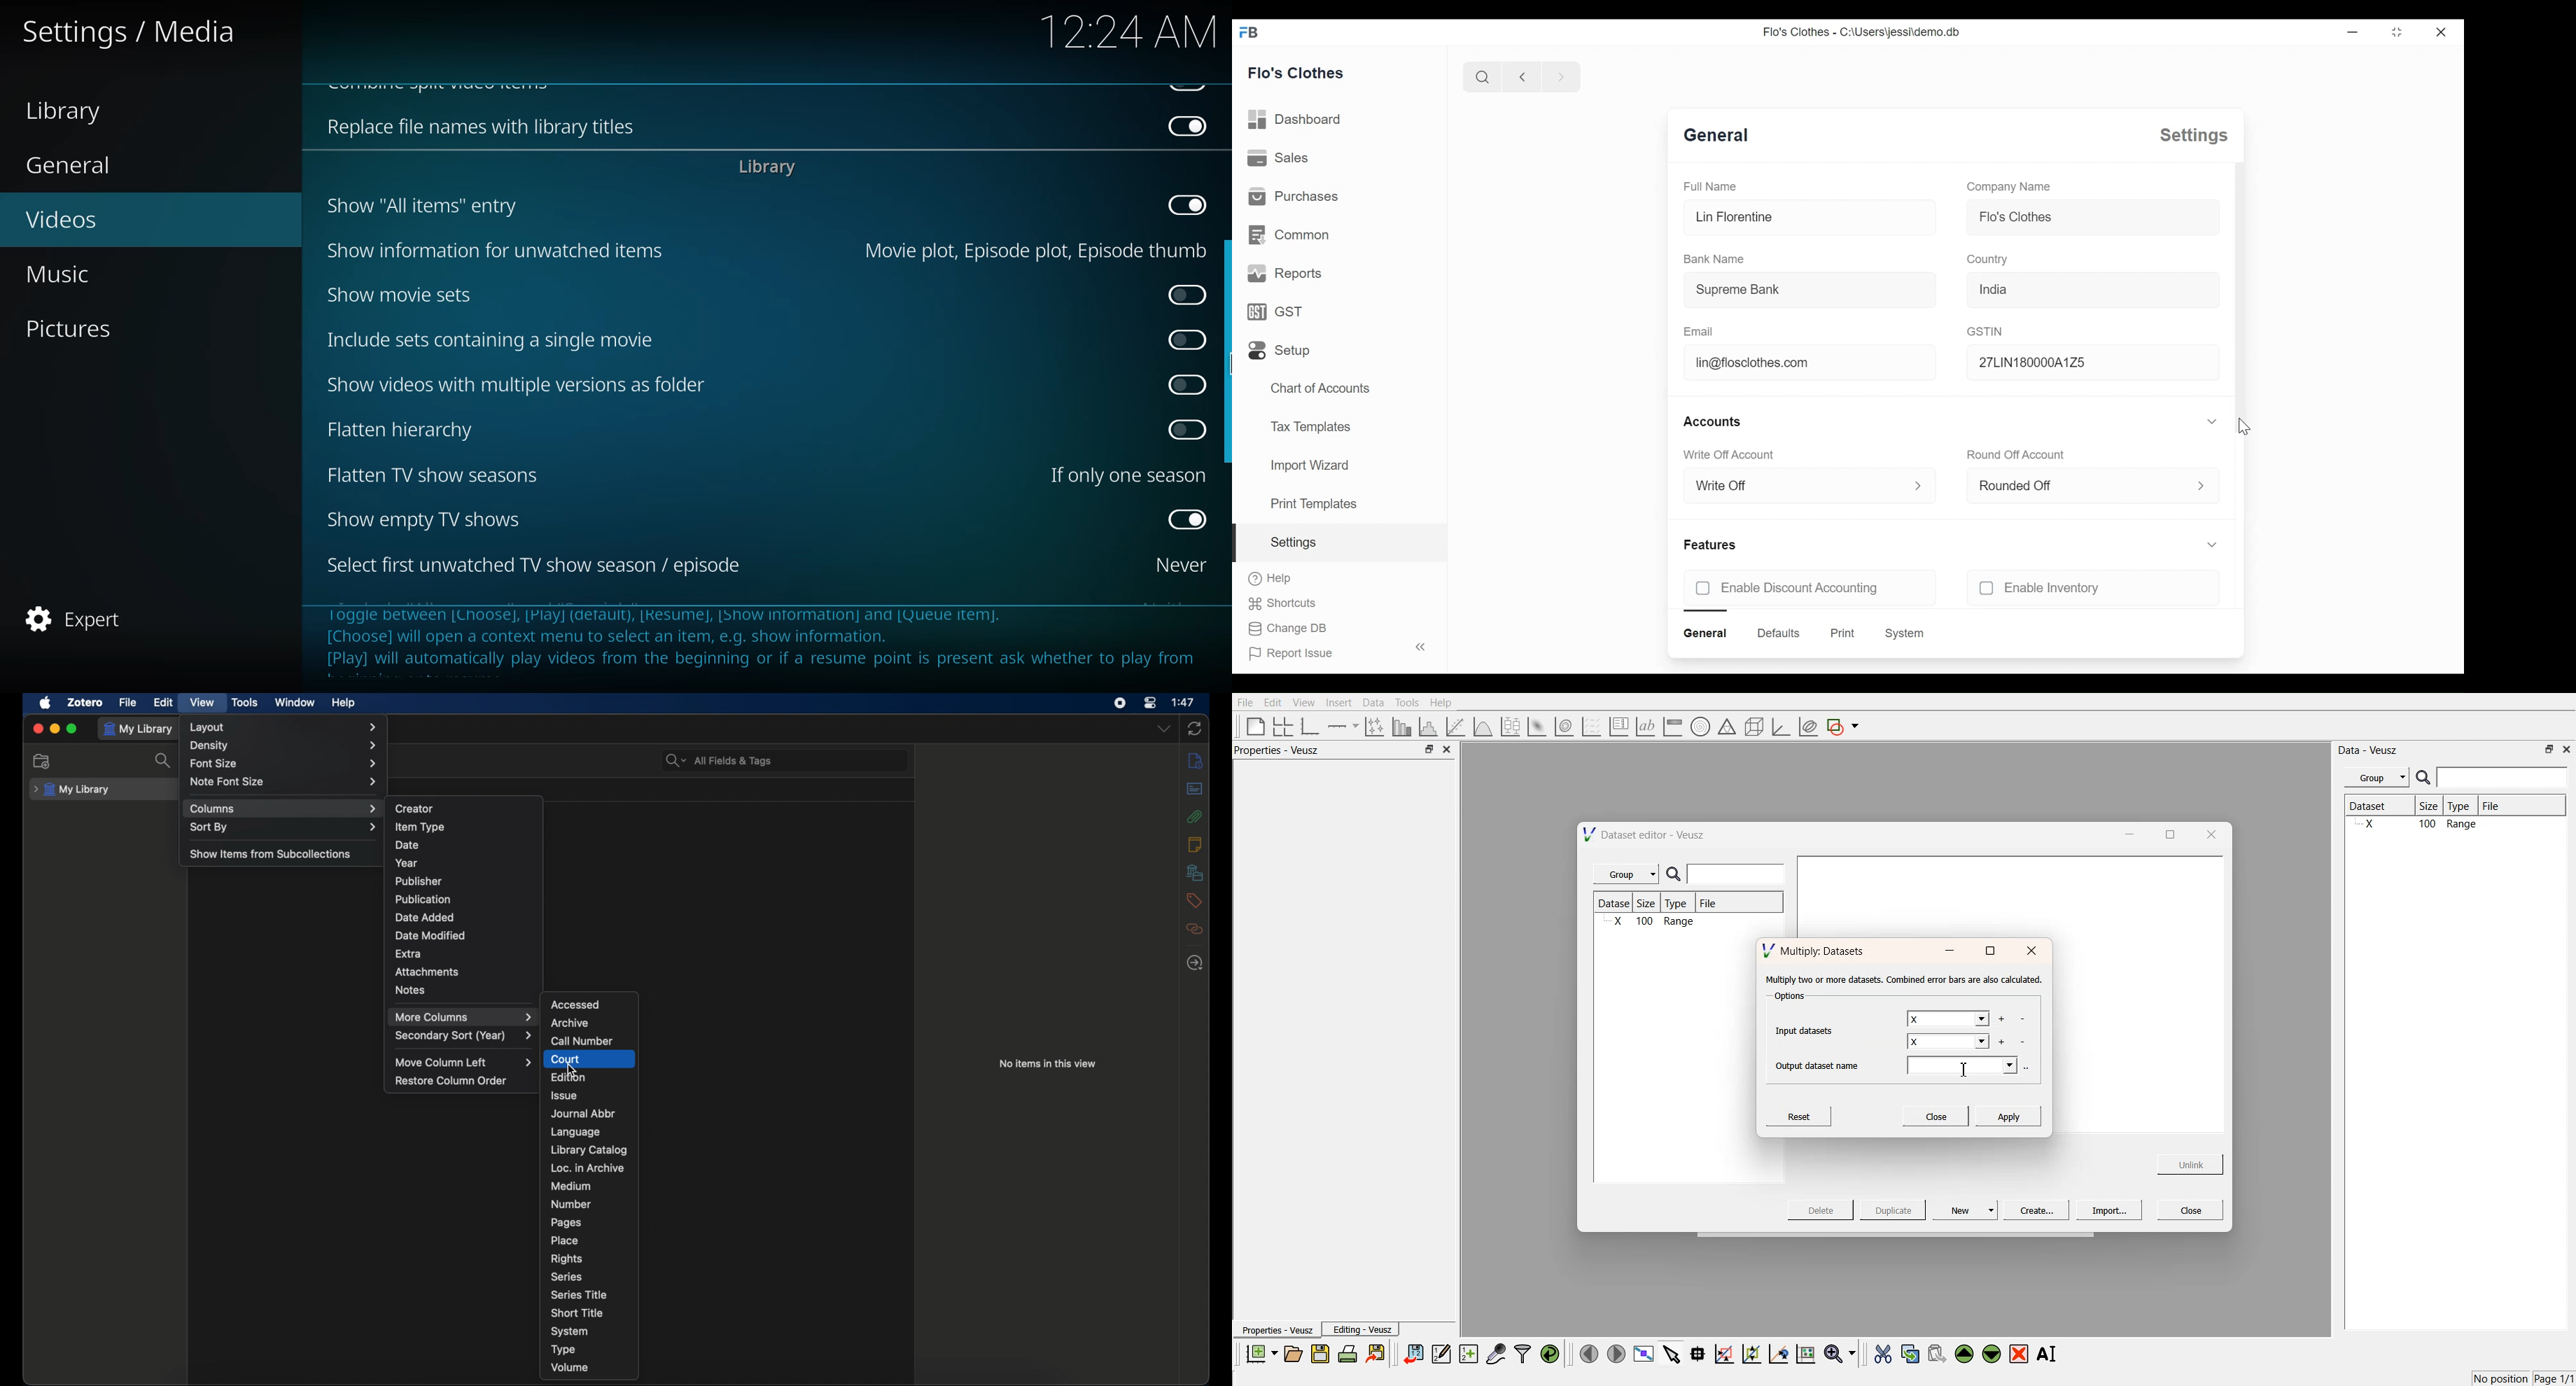  I want to click on include sets containing single movie, so click(483, 341).